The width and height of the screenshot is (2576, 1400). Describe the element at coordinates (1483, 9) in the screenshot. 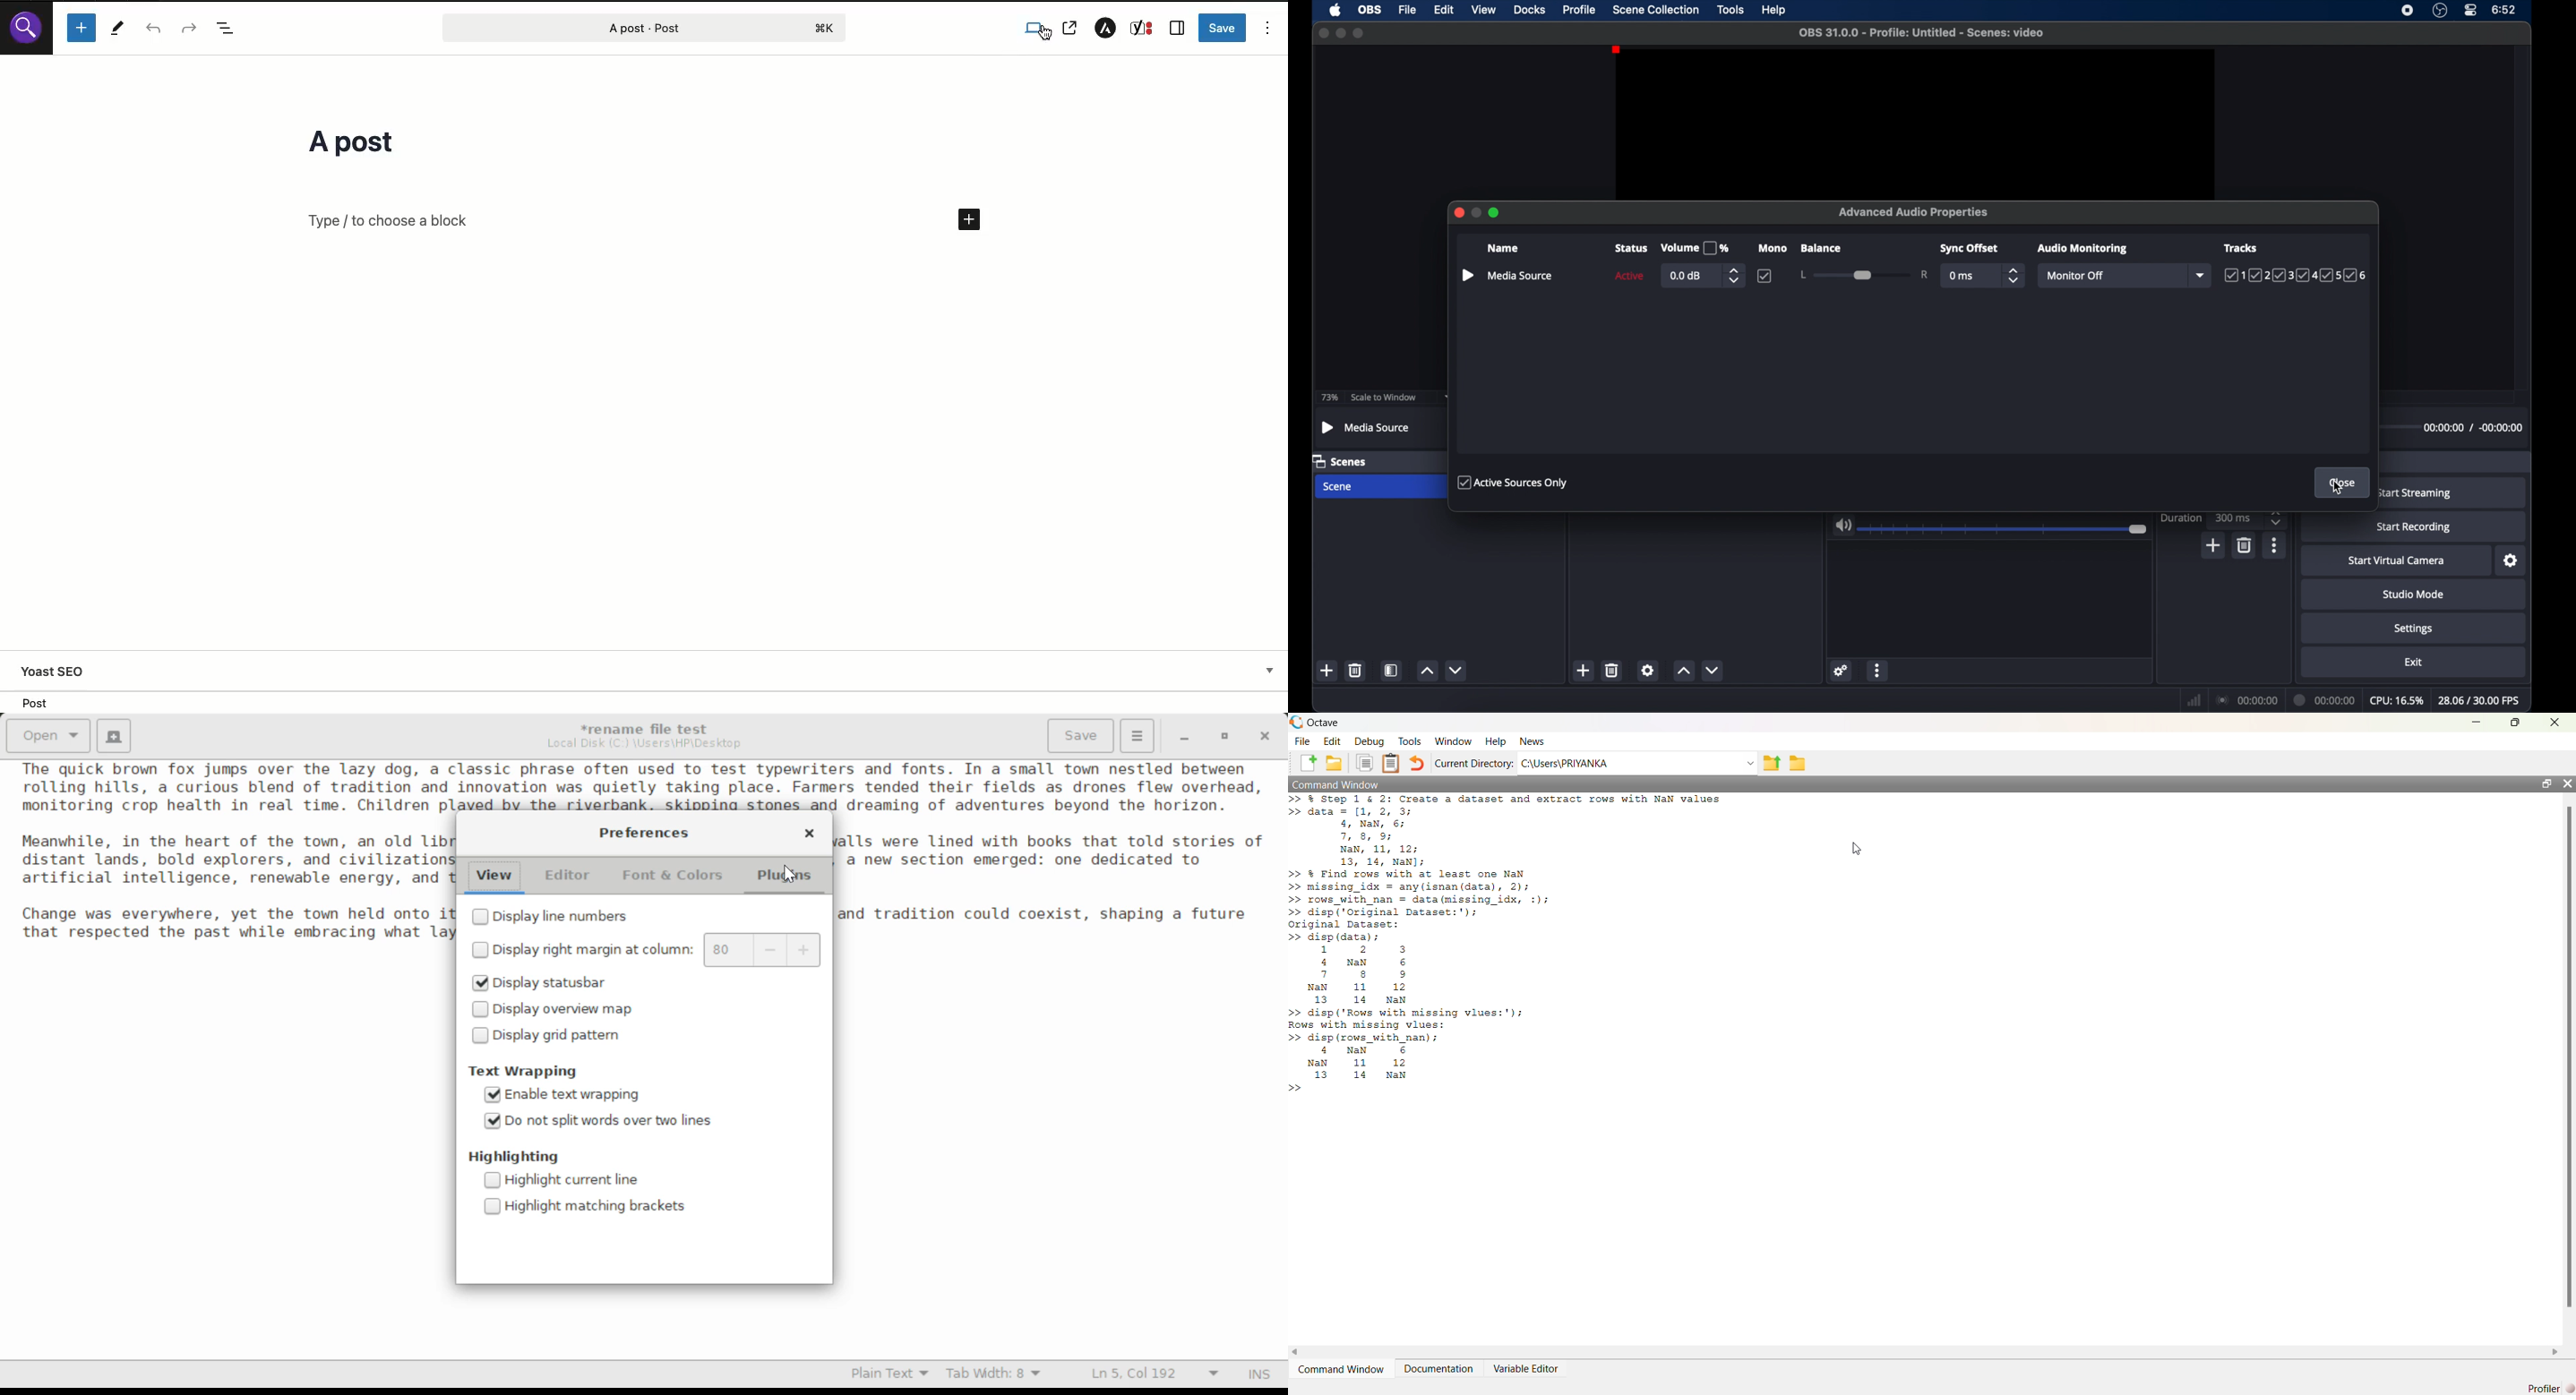

I see `view` at that location.